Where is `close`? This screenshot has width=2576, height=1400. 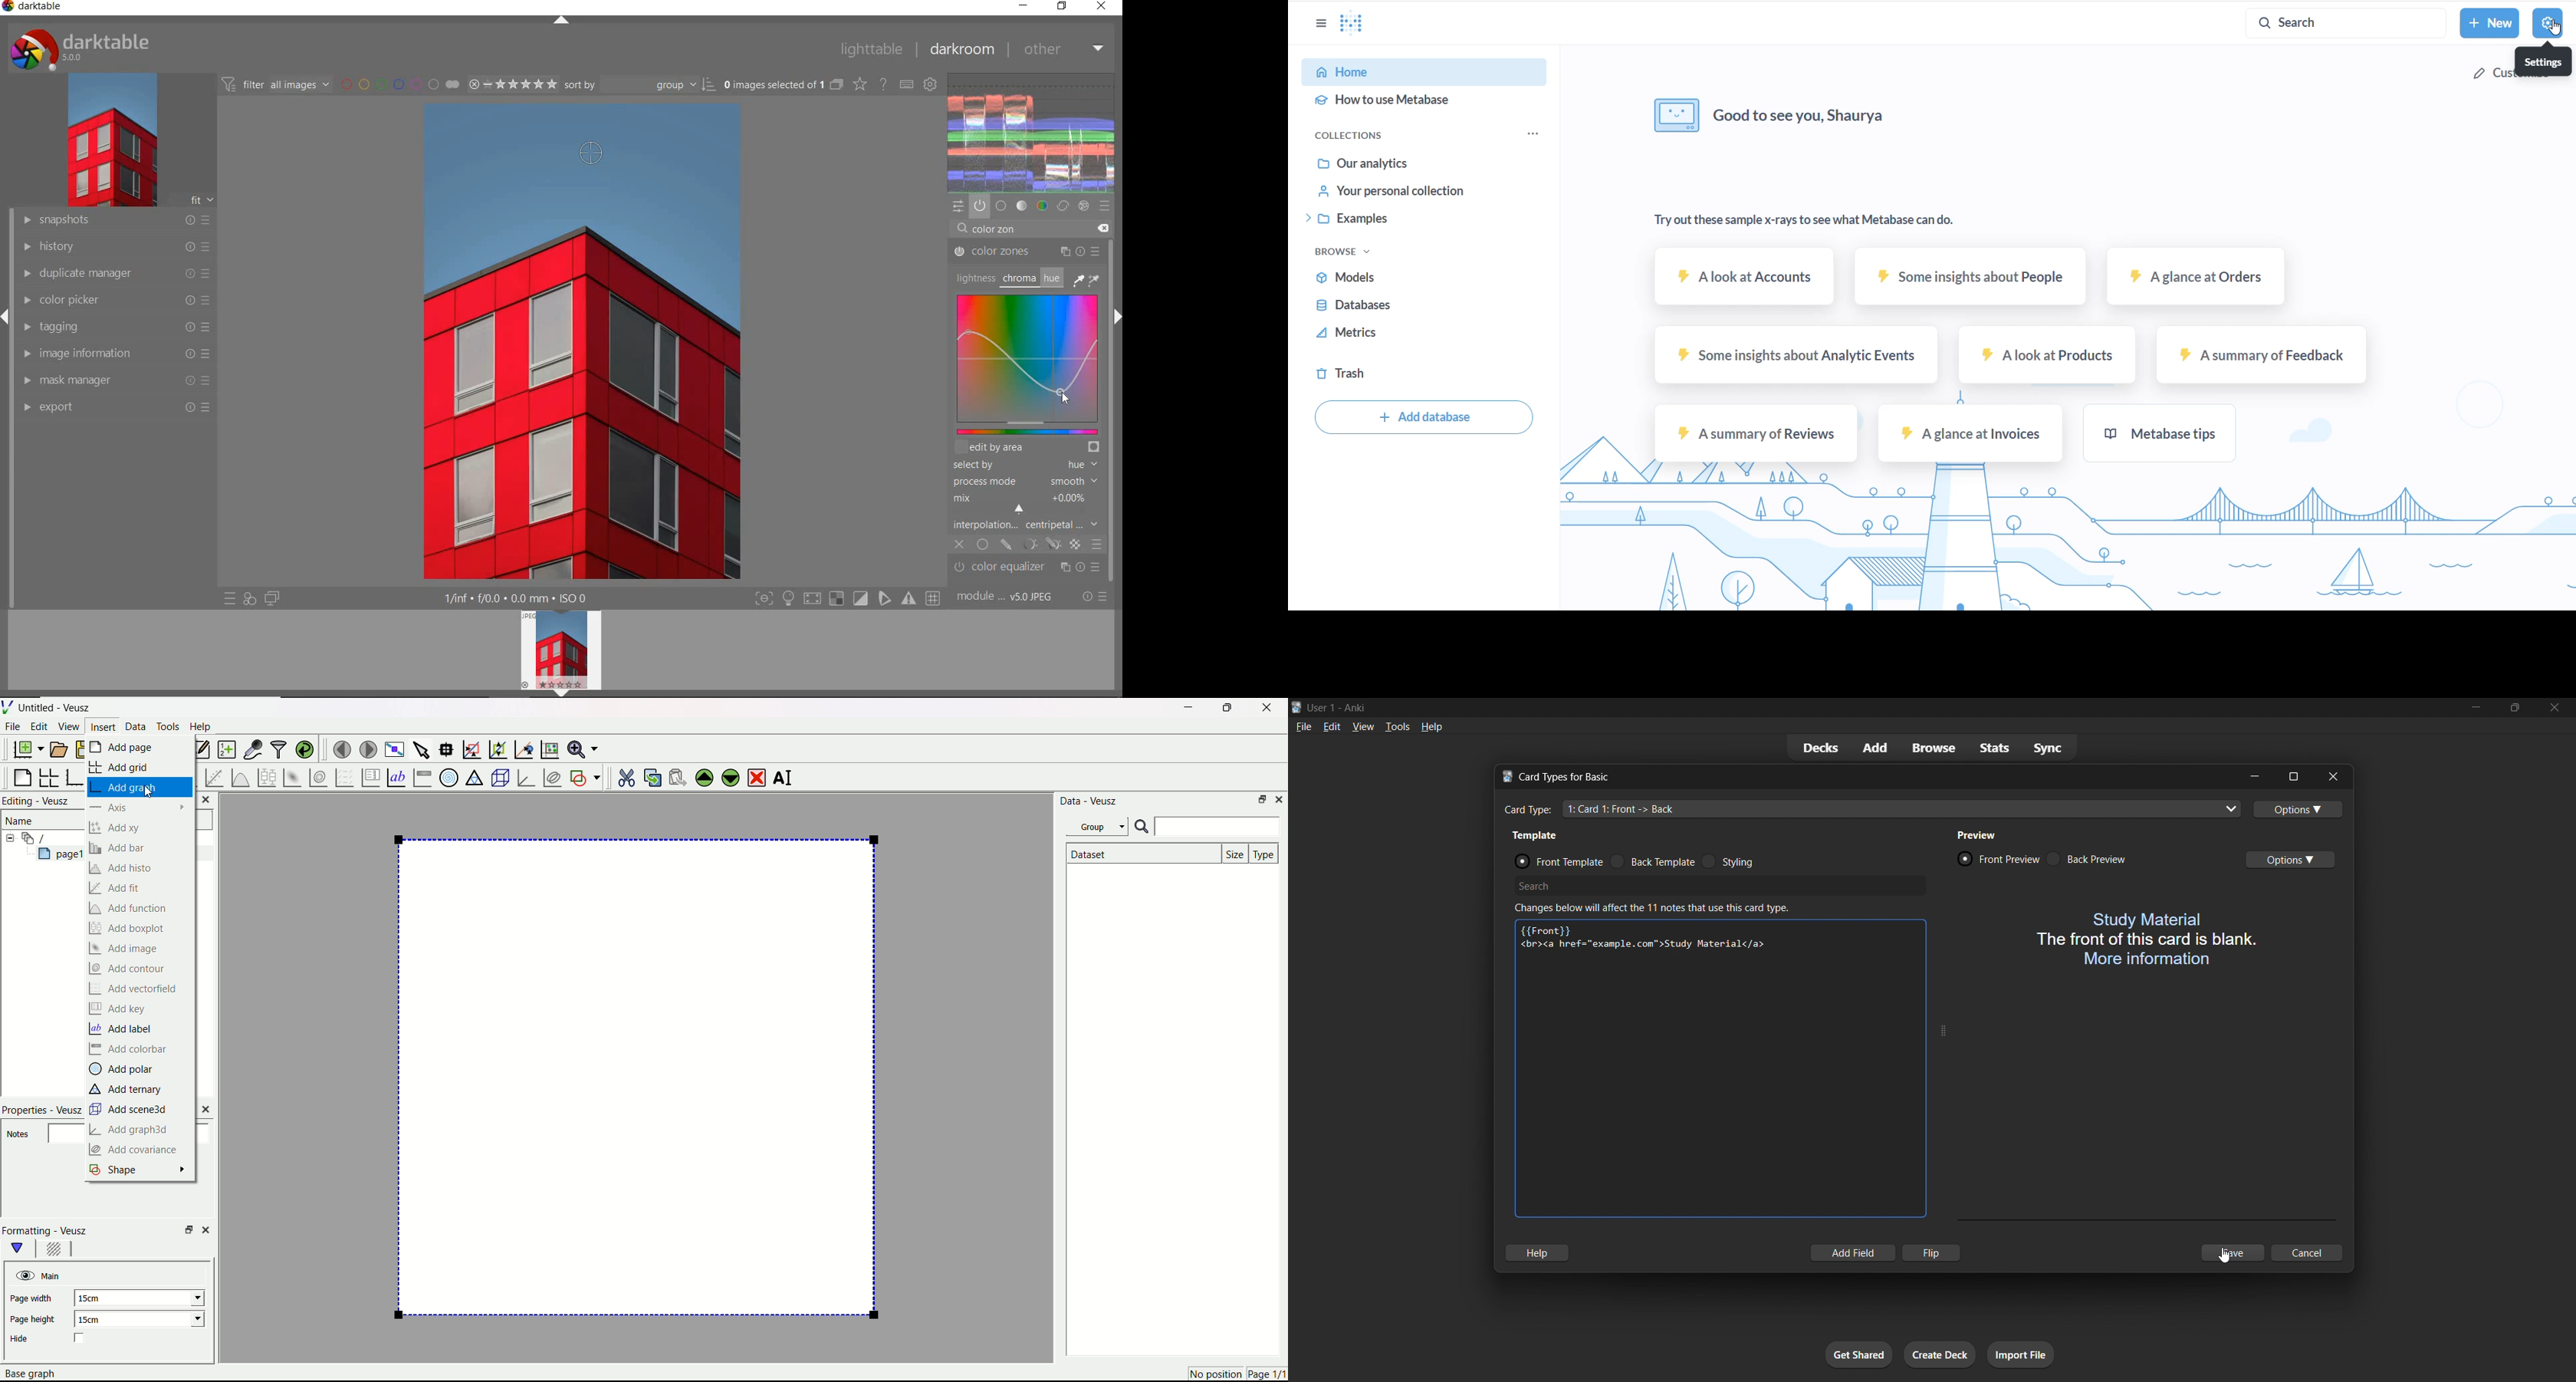
close is located at coordinates (2555, 708).